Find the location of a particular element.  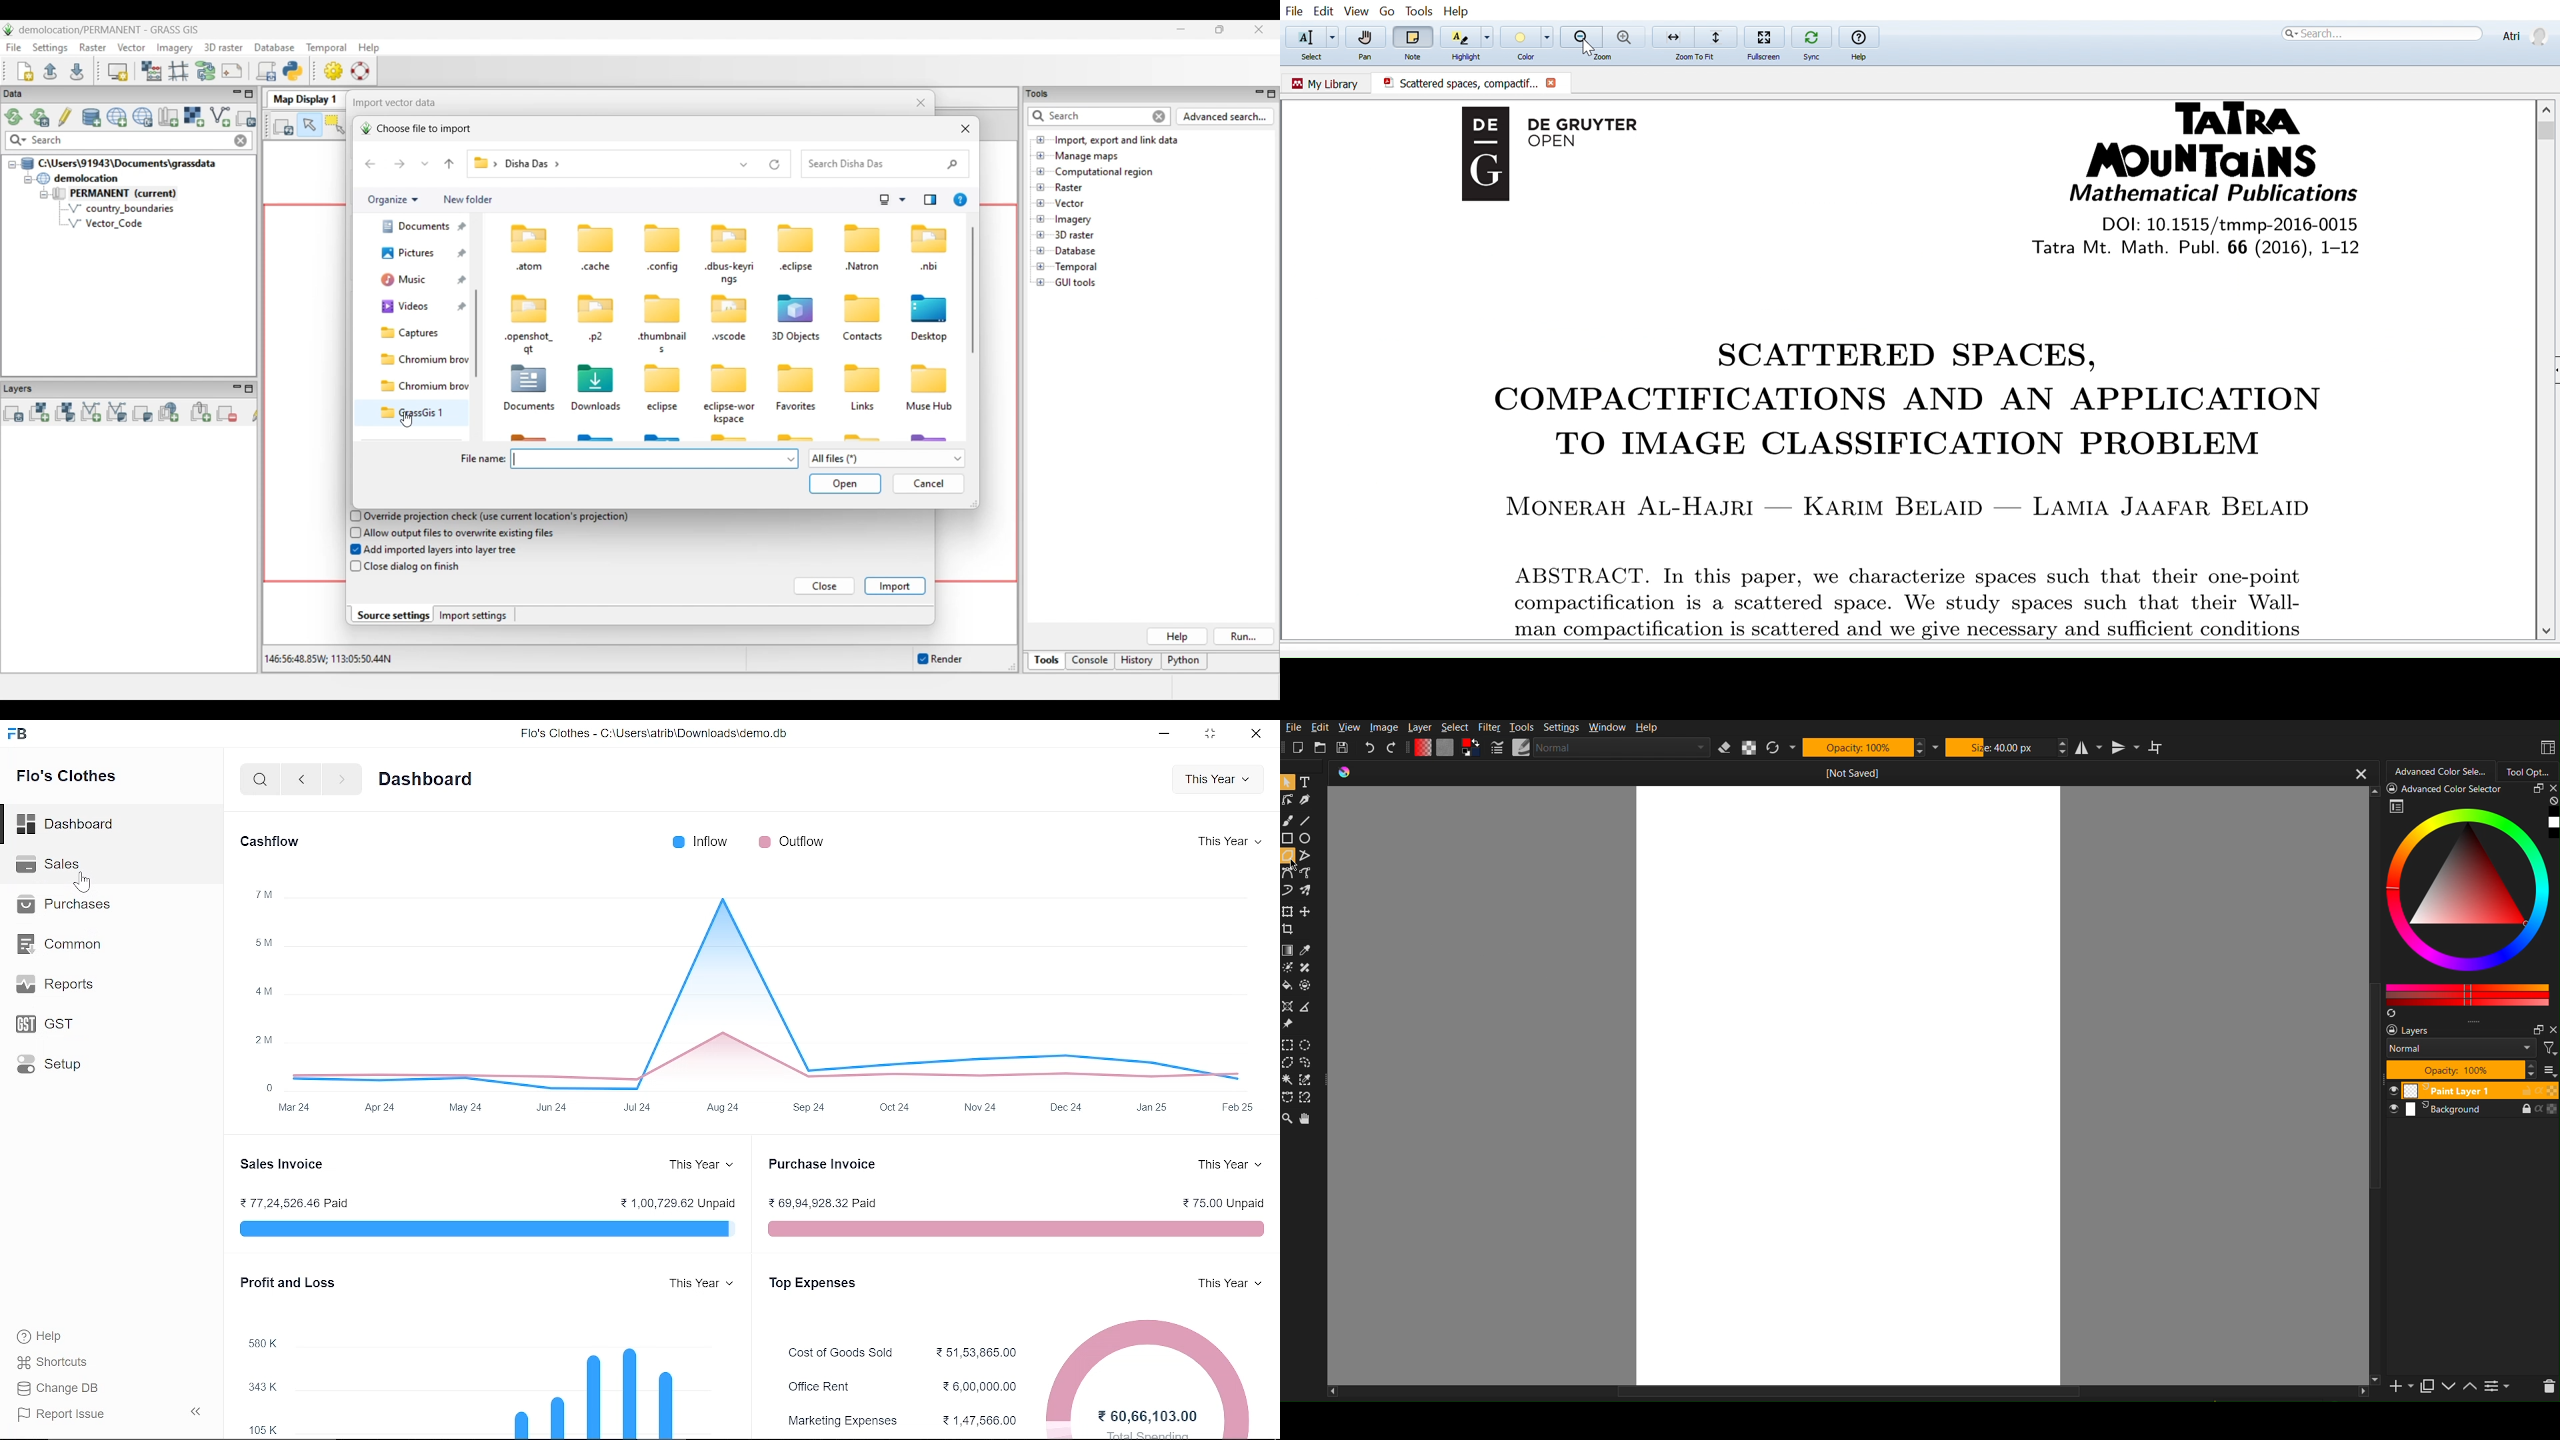

frappe books is located at coordinates (18, 736).